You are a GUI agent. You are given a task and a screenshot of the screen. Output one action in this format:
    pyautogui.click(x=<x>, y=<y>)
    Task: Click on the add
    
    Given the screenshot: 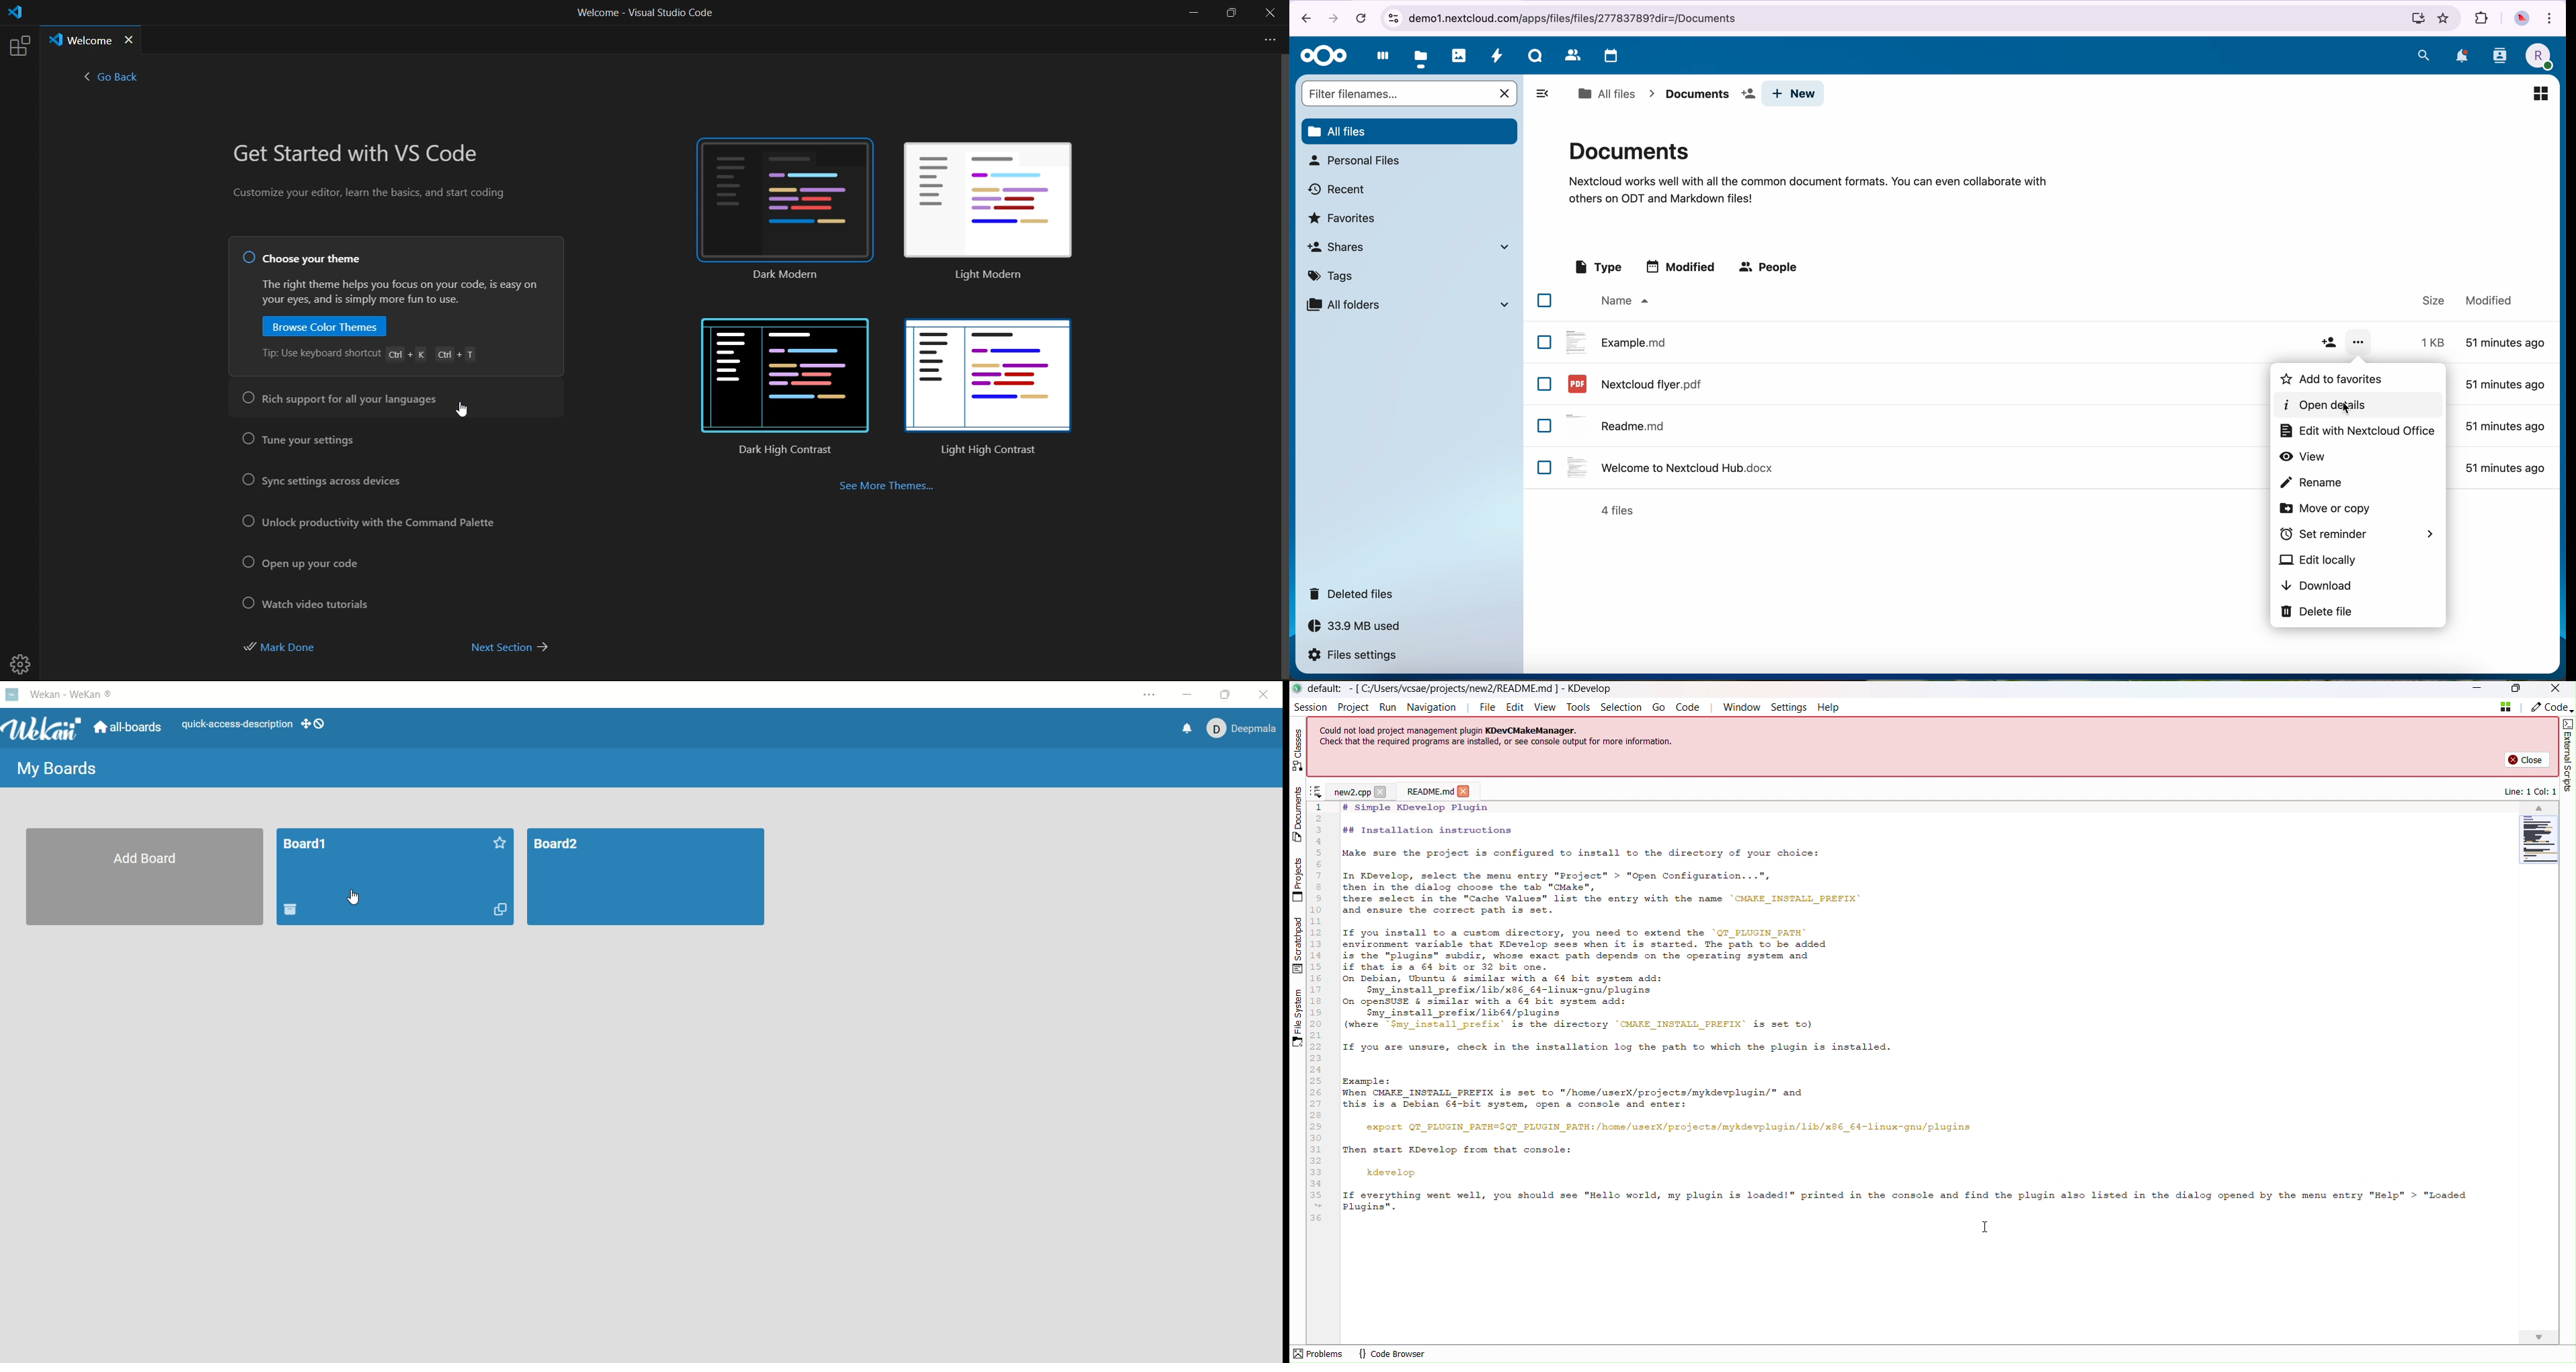 What is the action you would take?
    pyautogui.click(x=2329, y=344)
    